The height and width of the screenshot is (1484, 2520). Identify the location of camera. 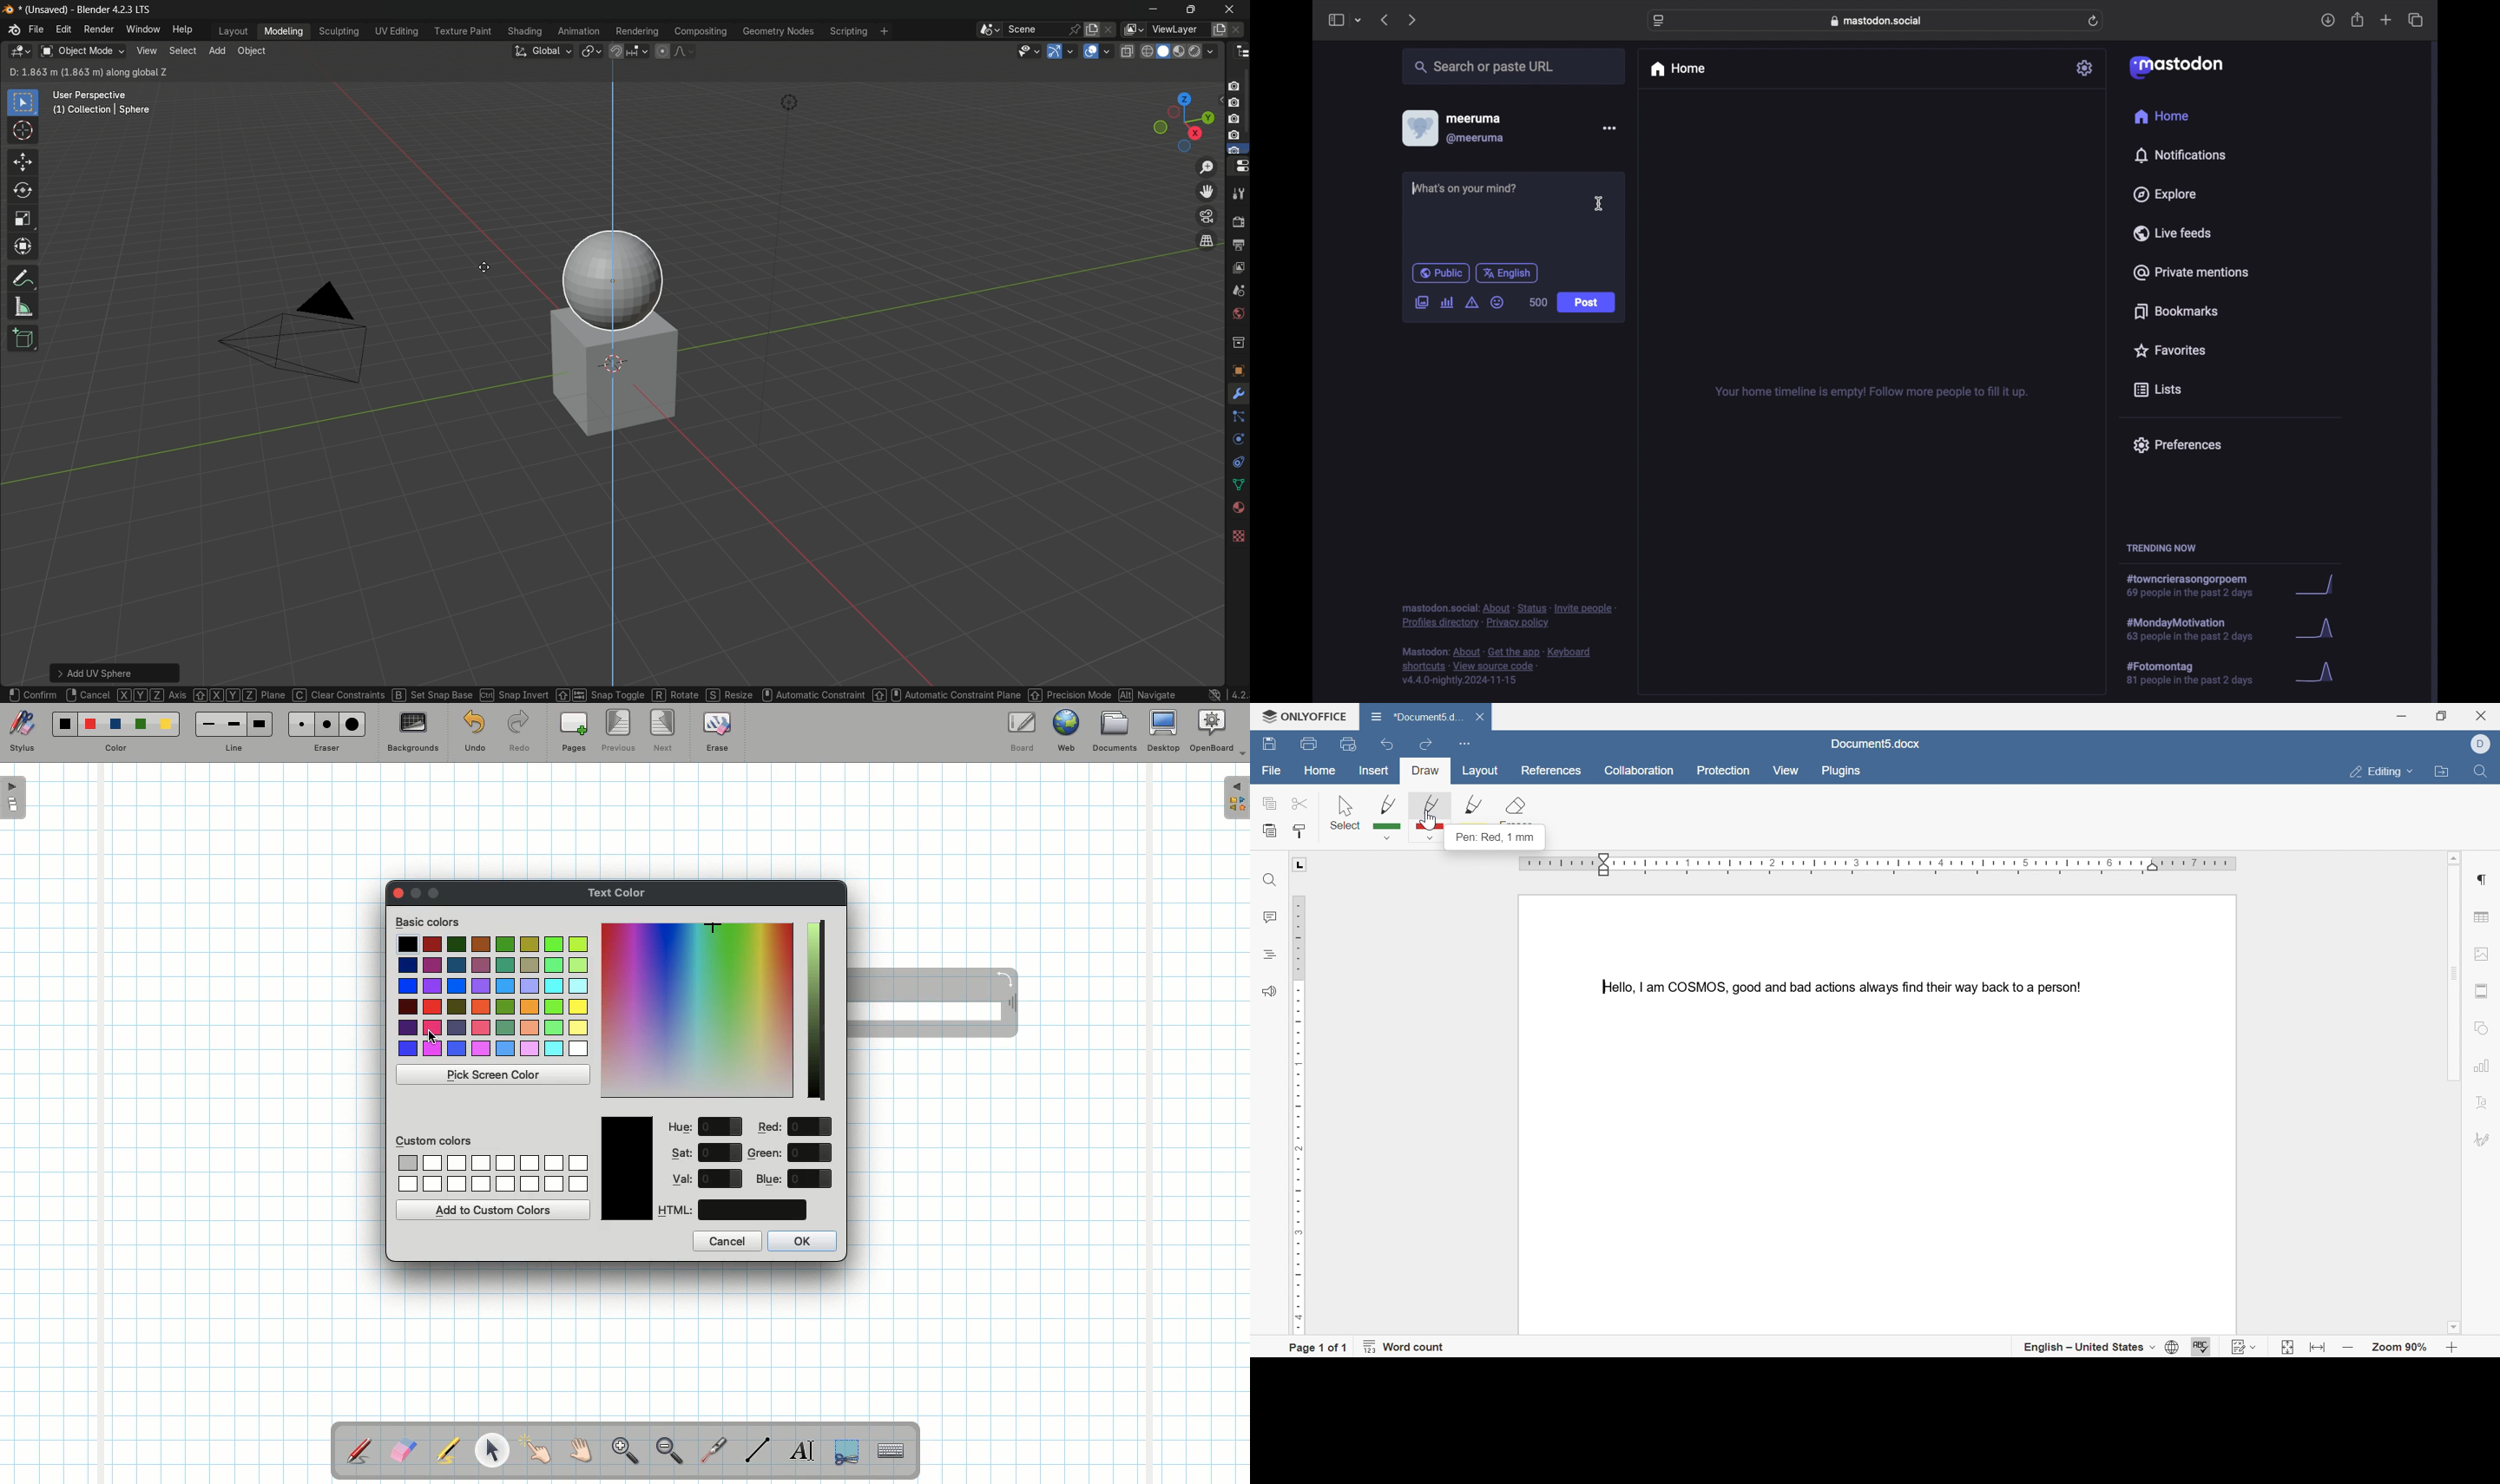
(303, 339).